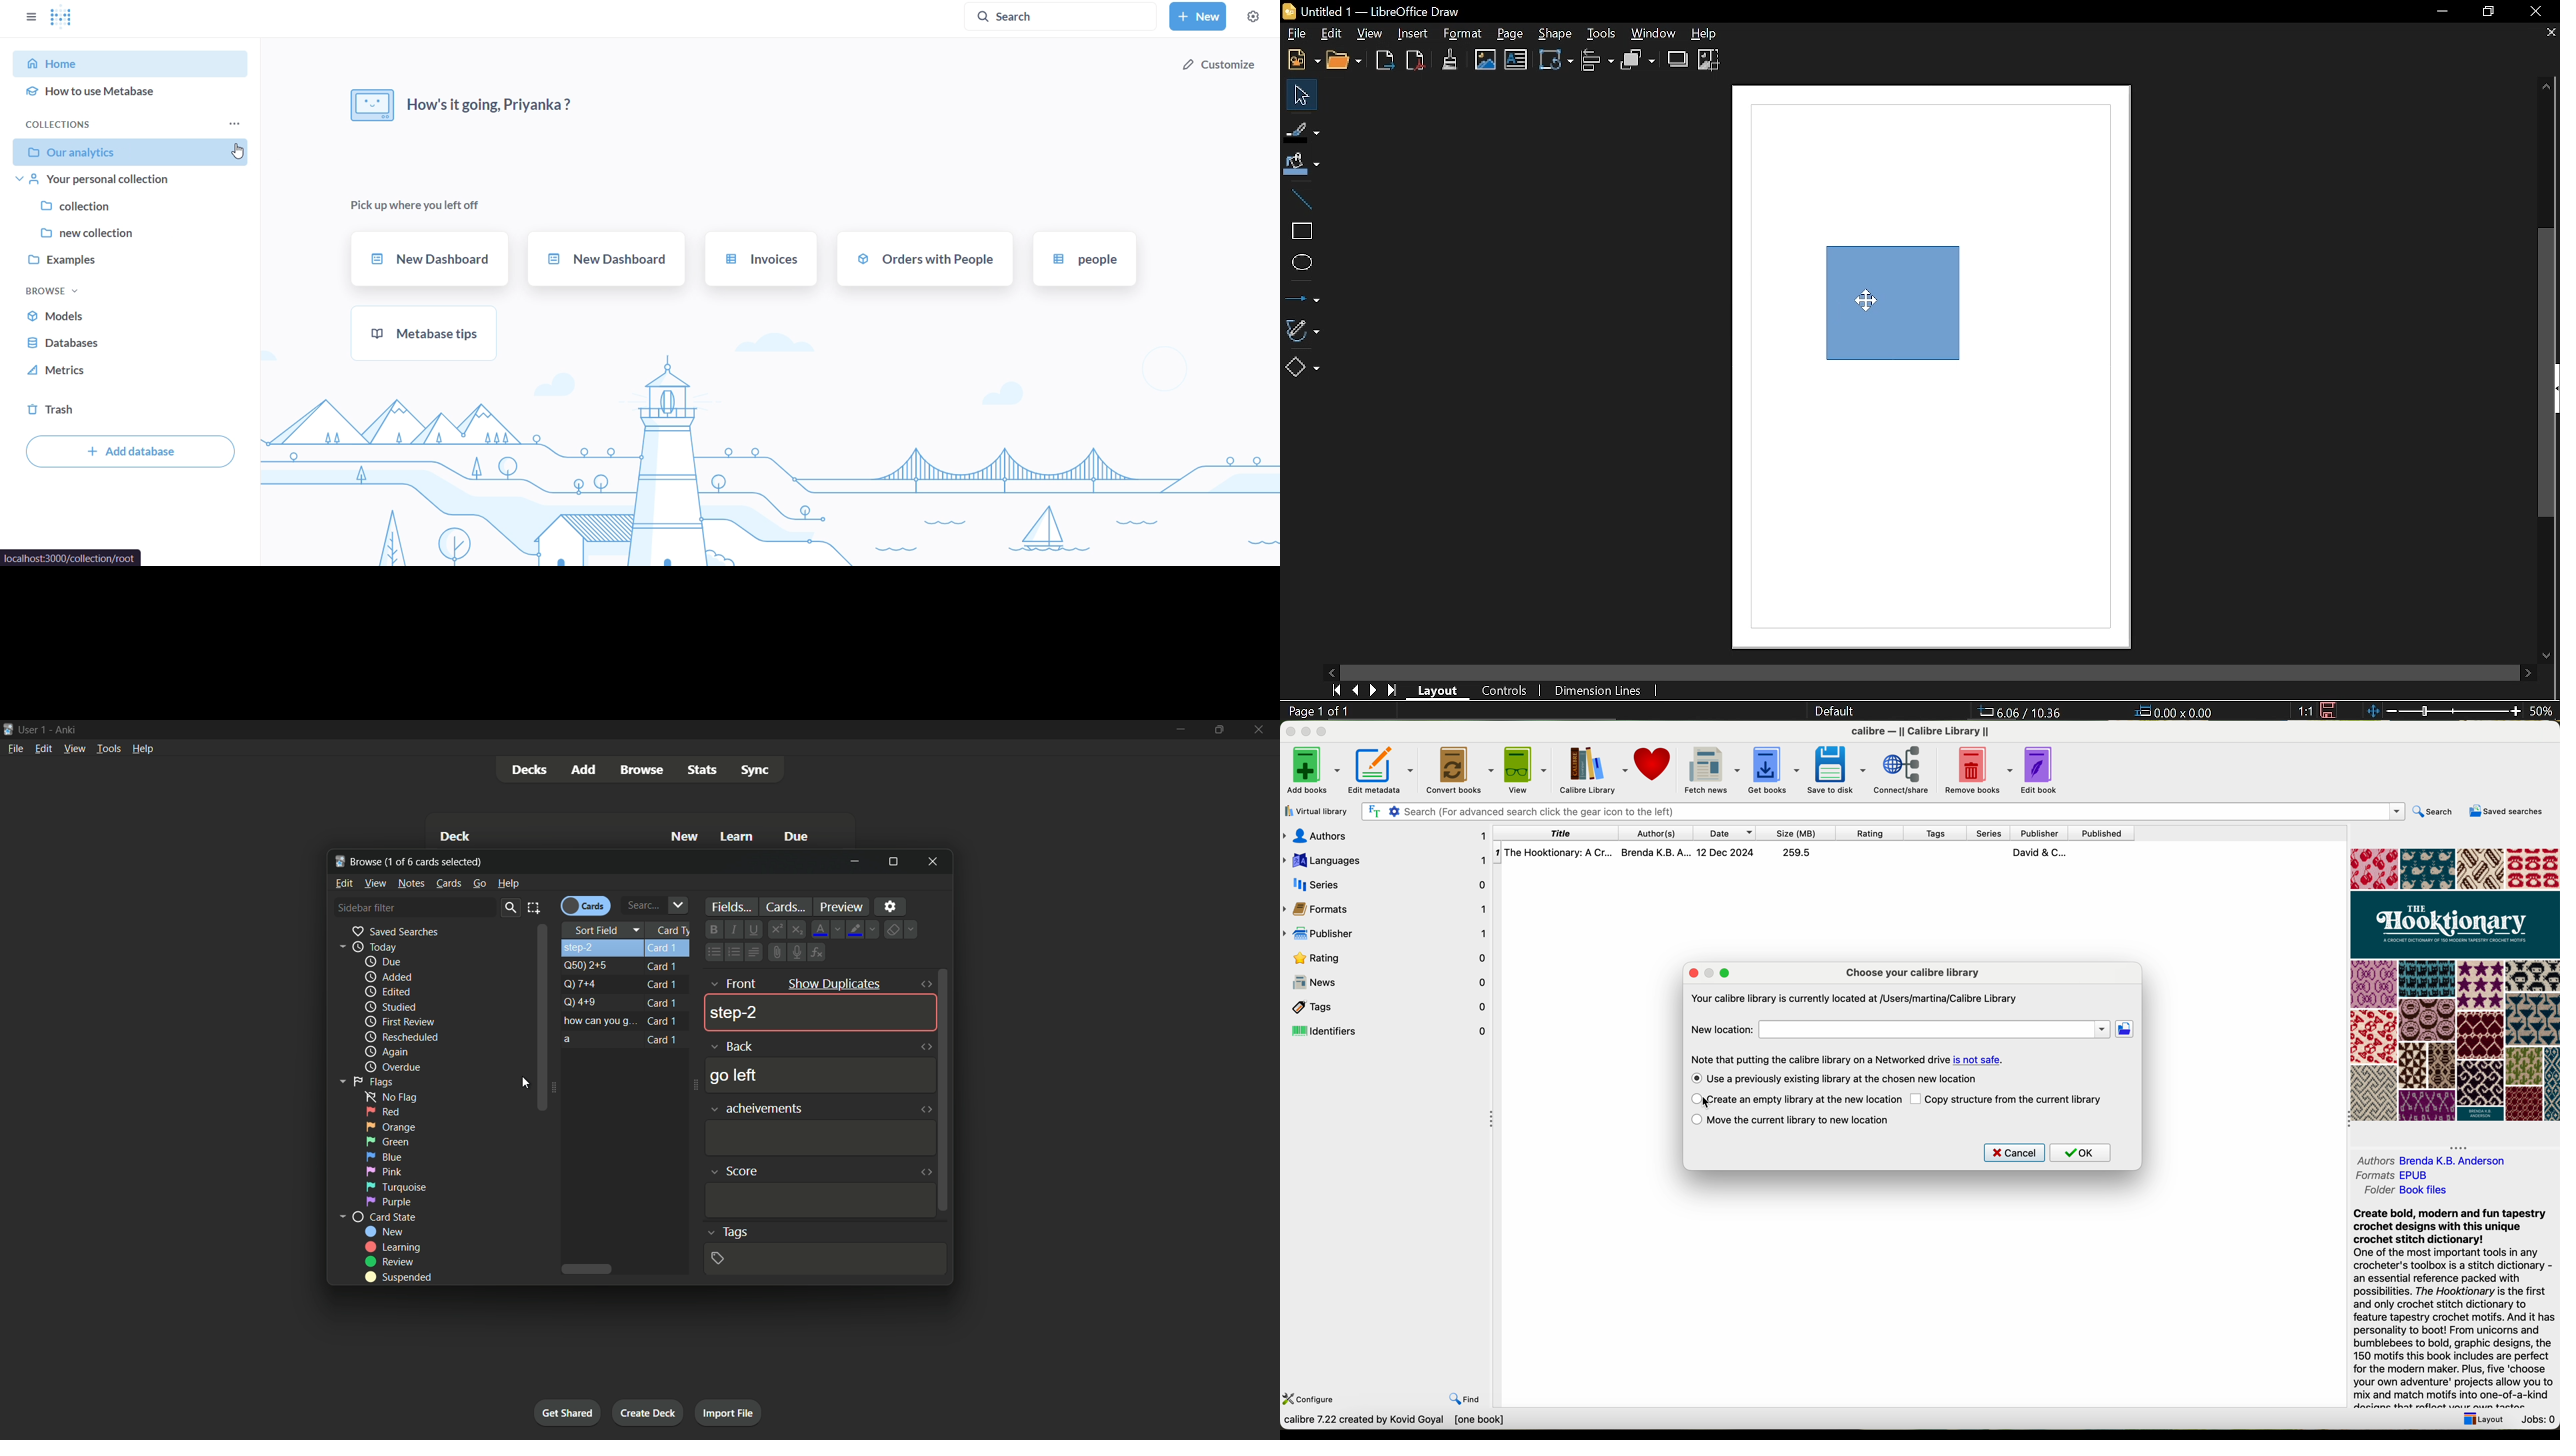  I want to click on move the current library to the new location, so click(1801, 1120).